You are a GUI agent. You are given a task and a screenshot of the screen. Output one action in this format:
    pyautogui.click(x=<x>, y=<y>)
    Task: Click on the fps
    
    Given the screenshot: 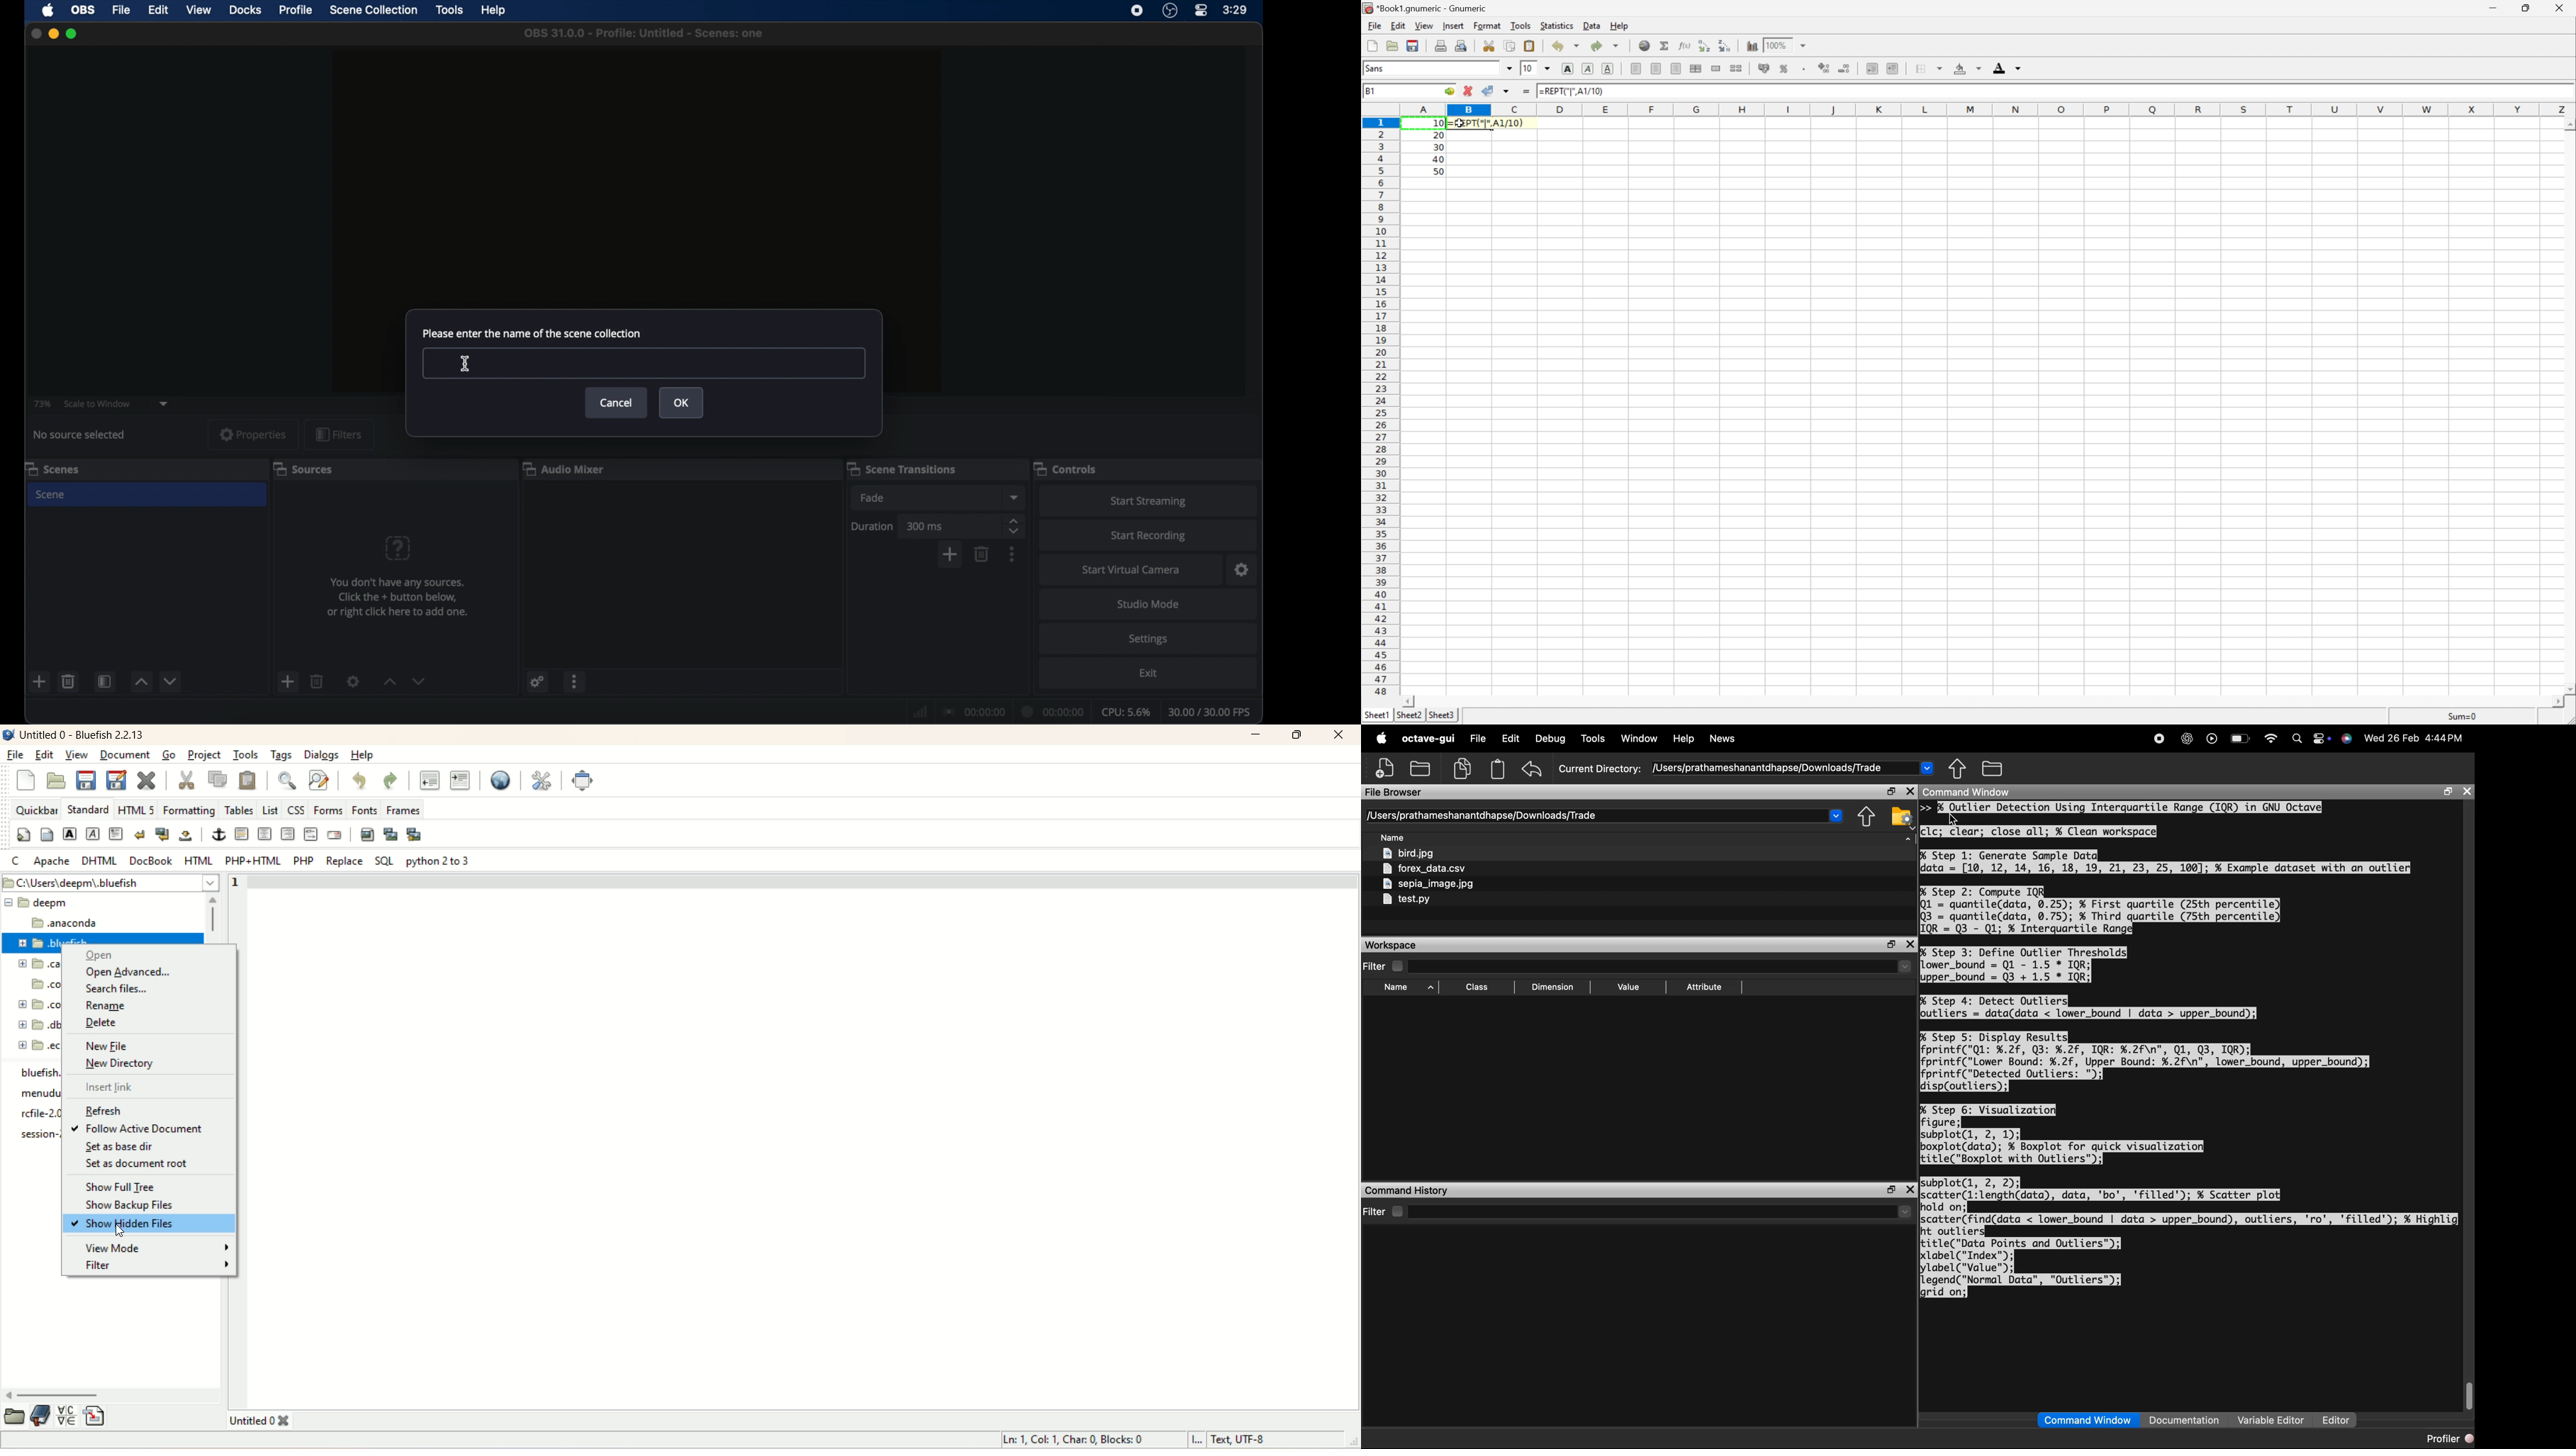 What is the action you would take?
    pyautogui.click(x=1211, y=712)
    